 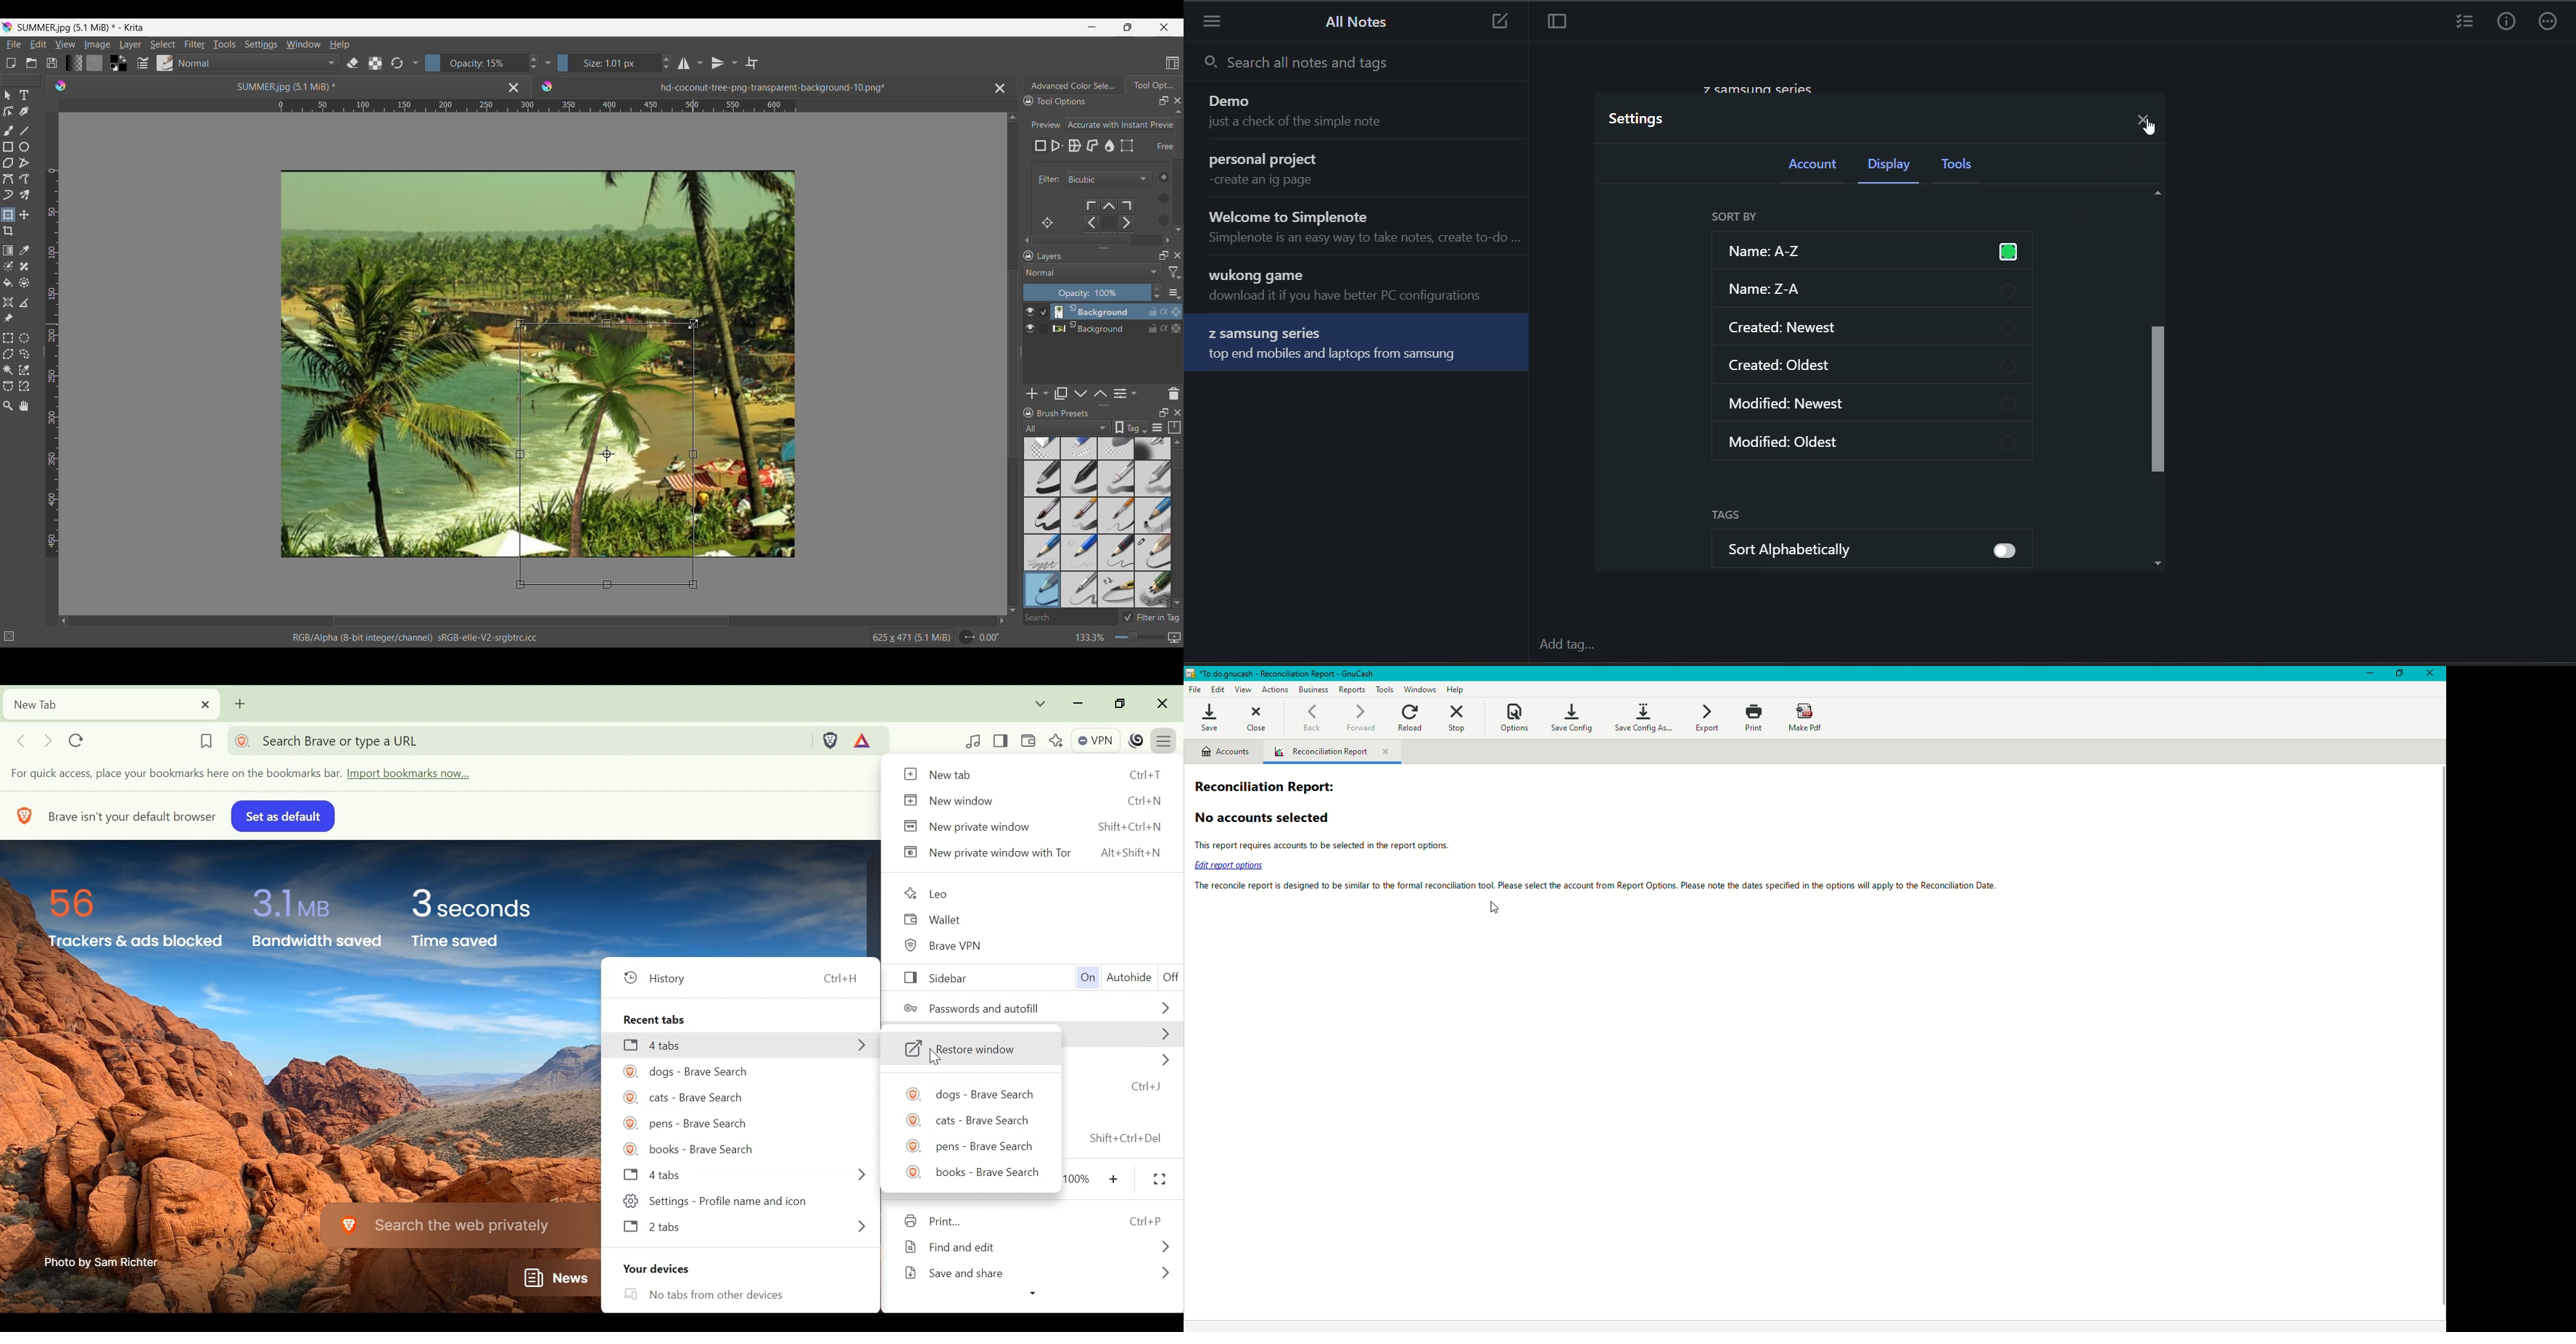 I want to click on Enclose and fill, so click(x=23, y=283).